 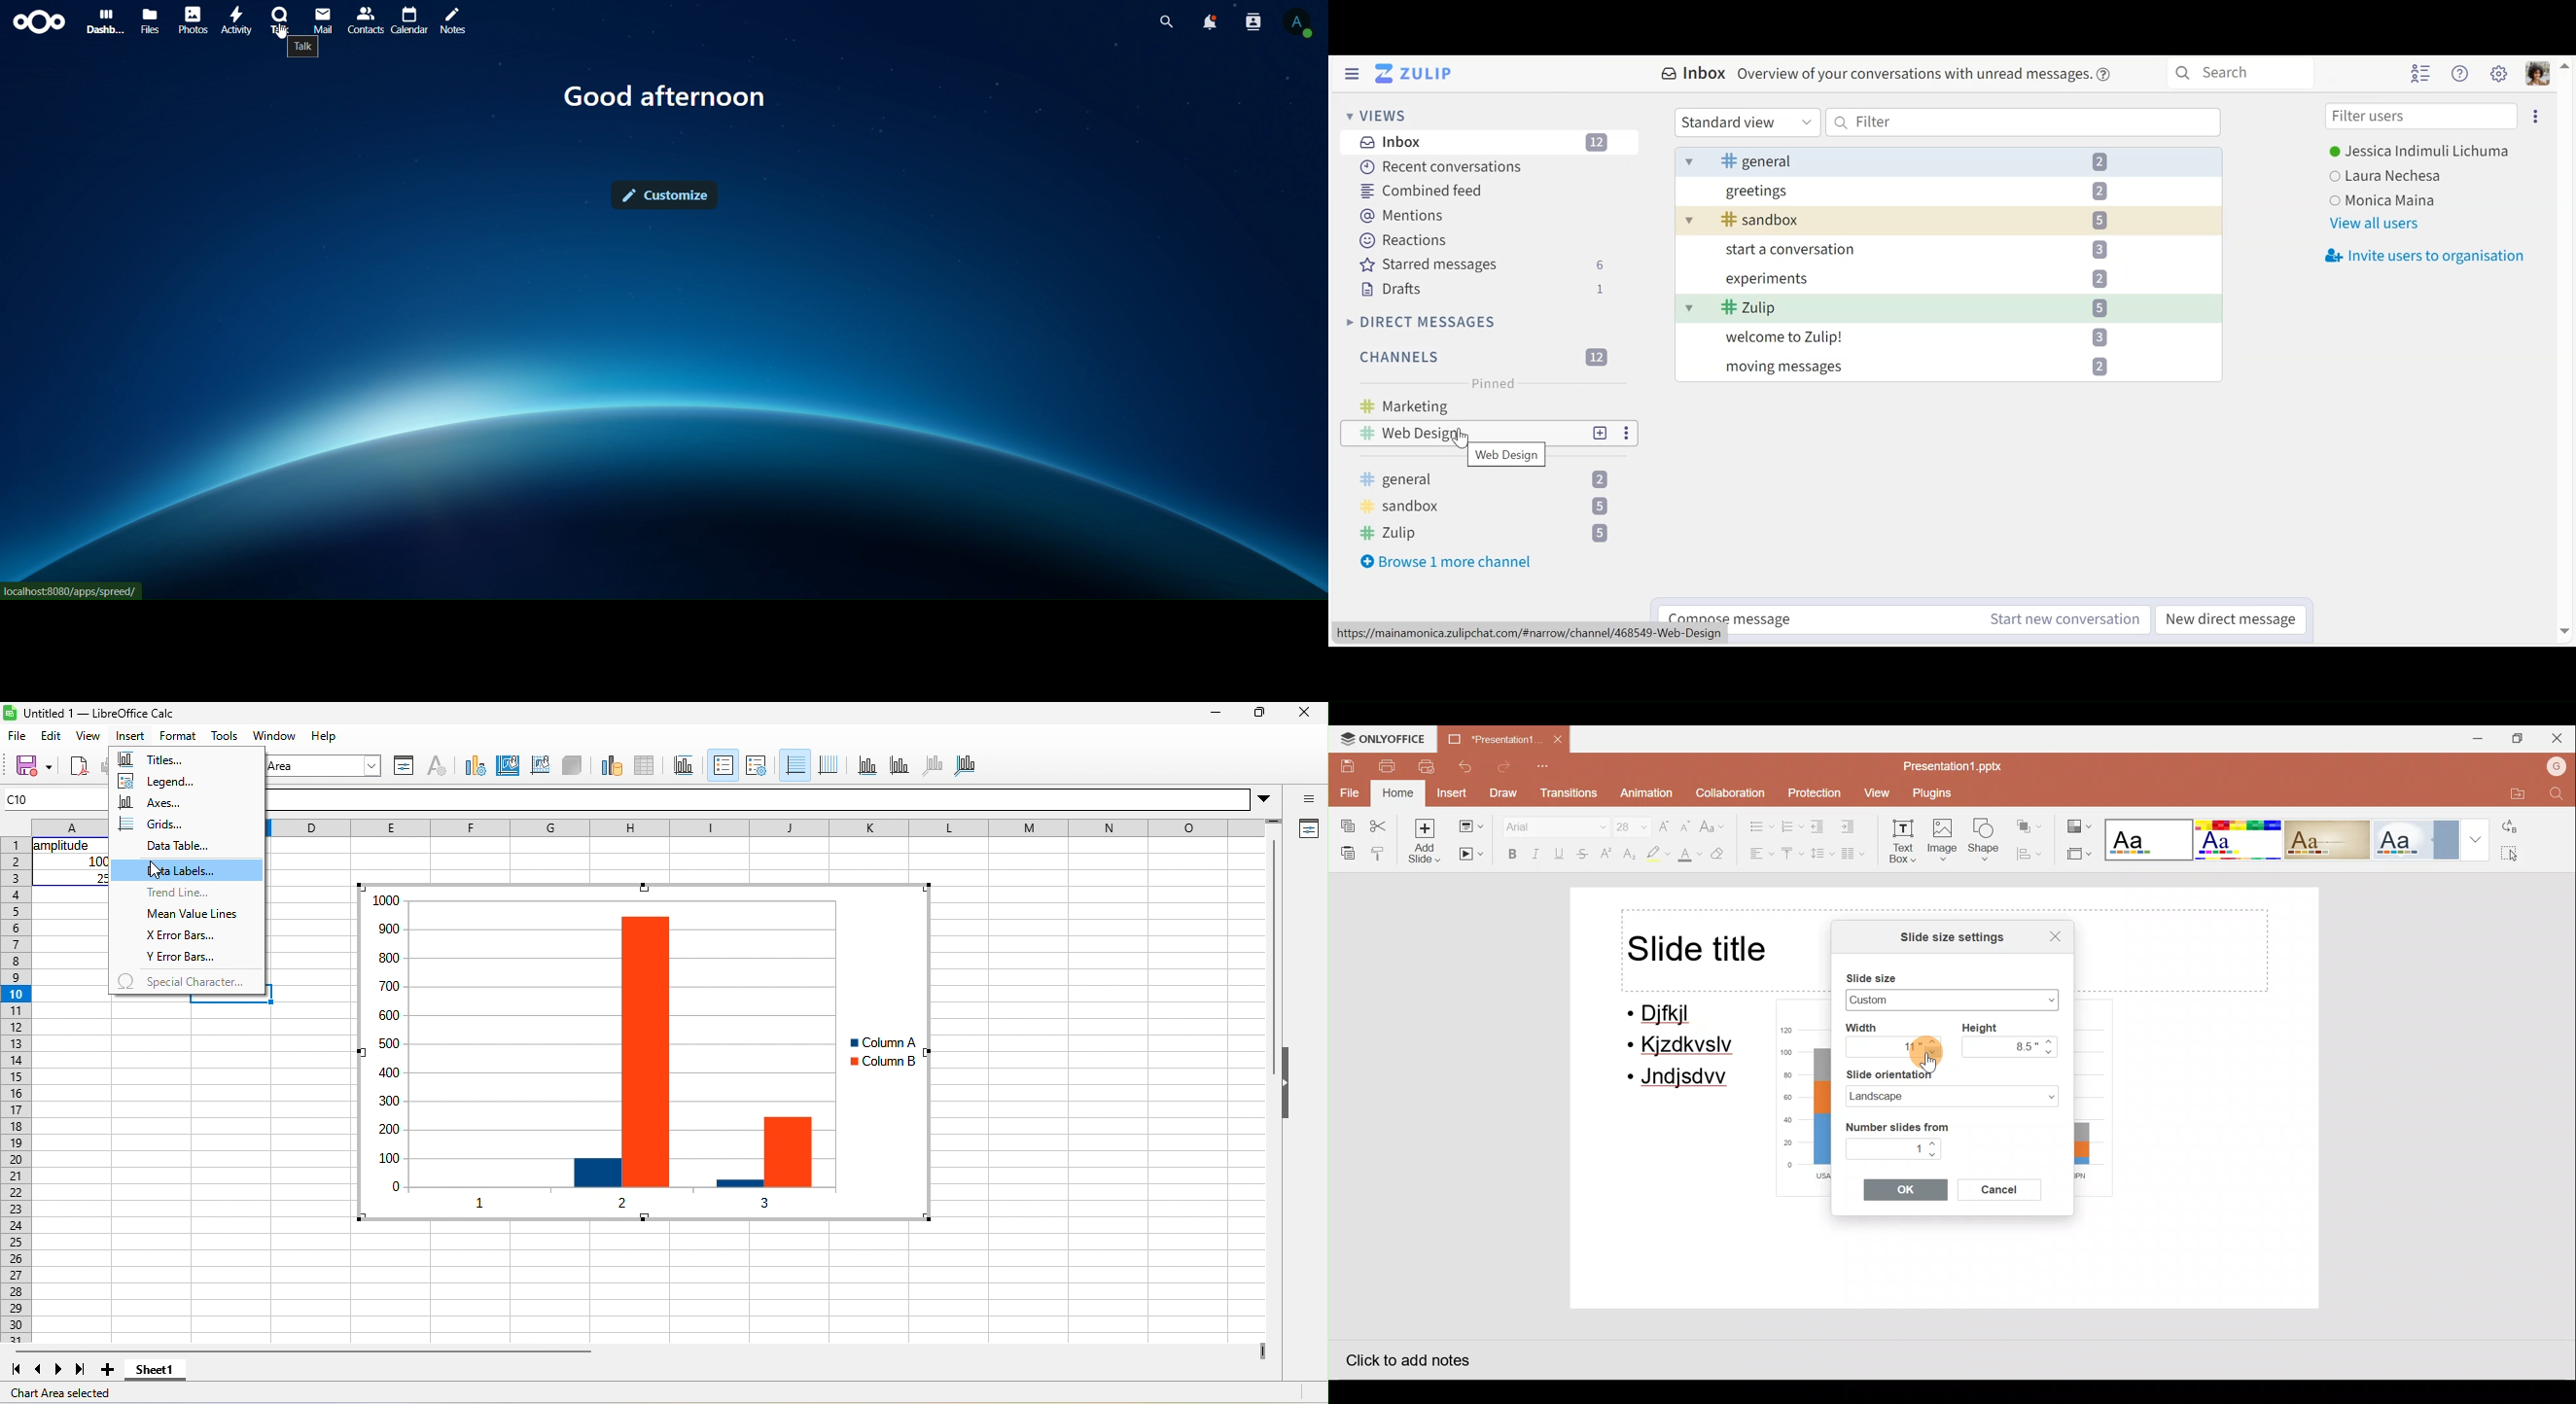 I want to click on y axis, so click(x=898, y=764).